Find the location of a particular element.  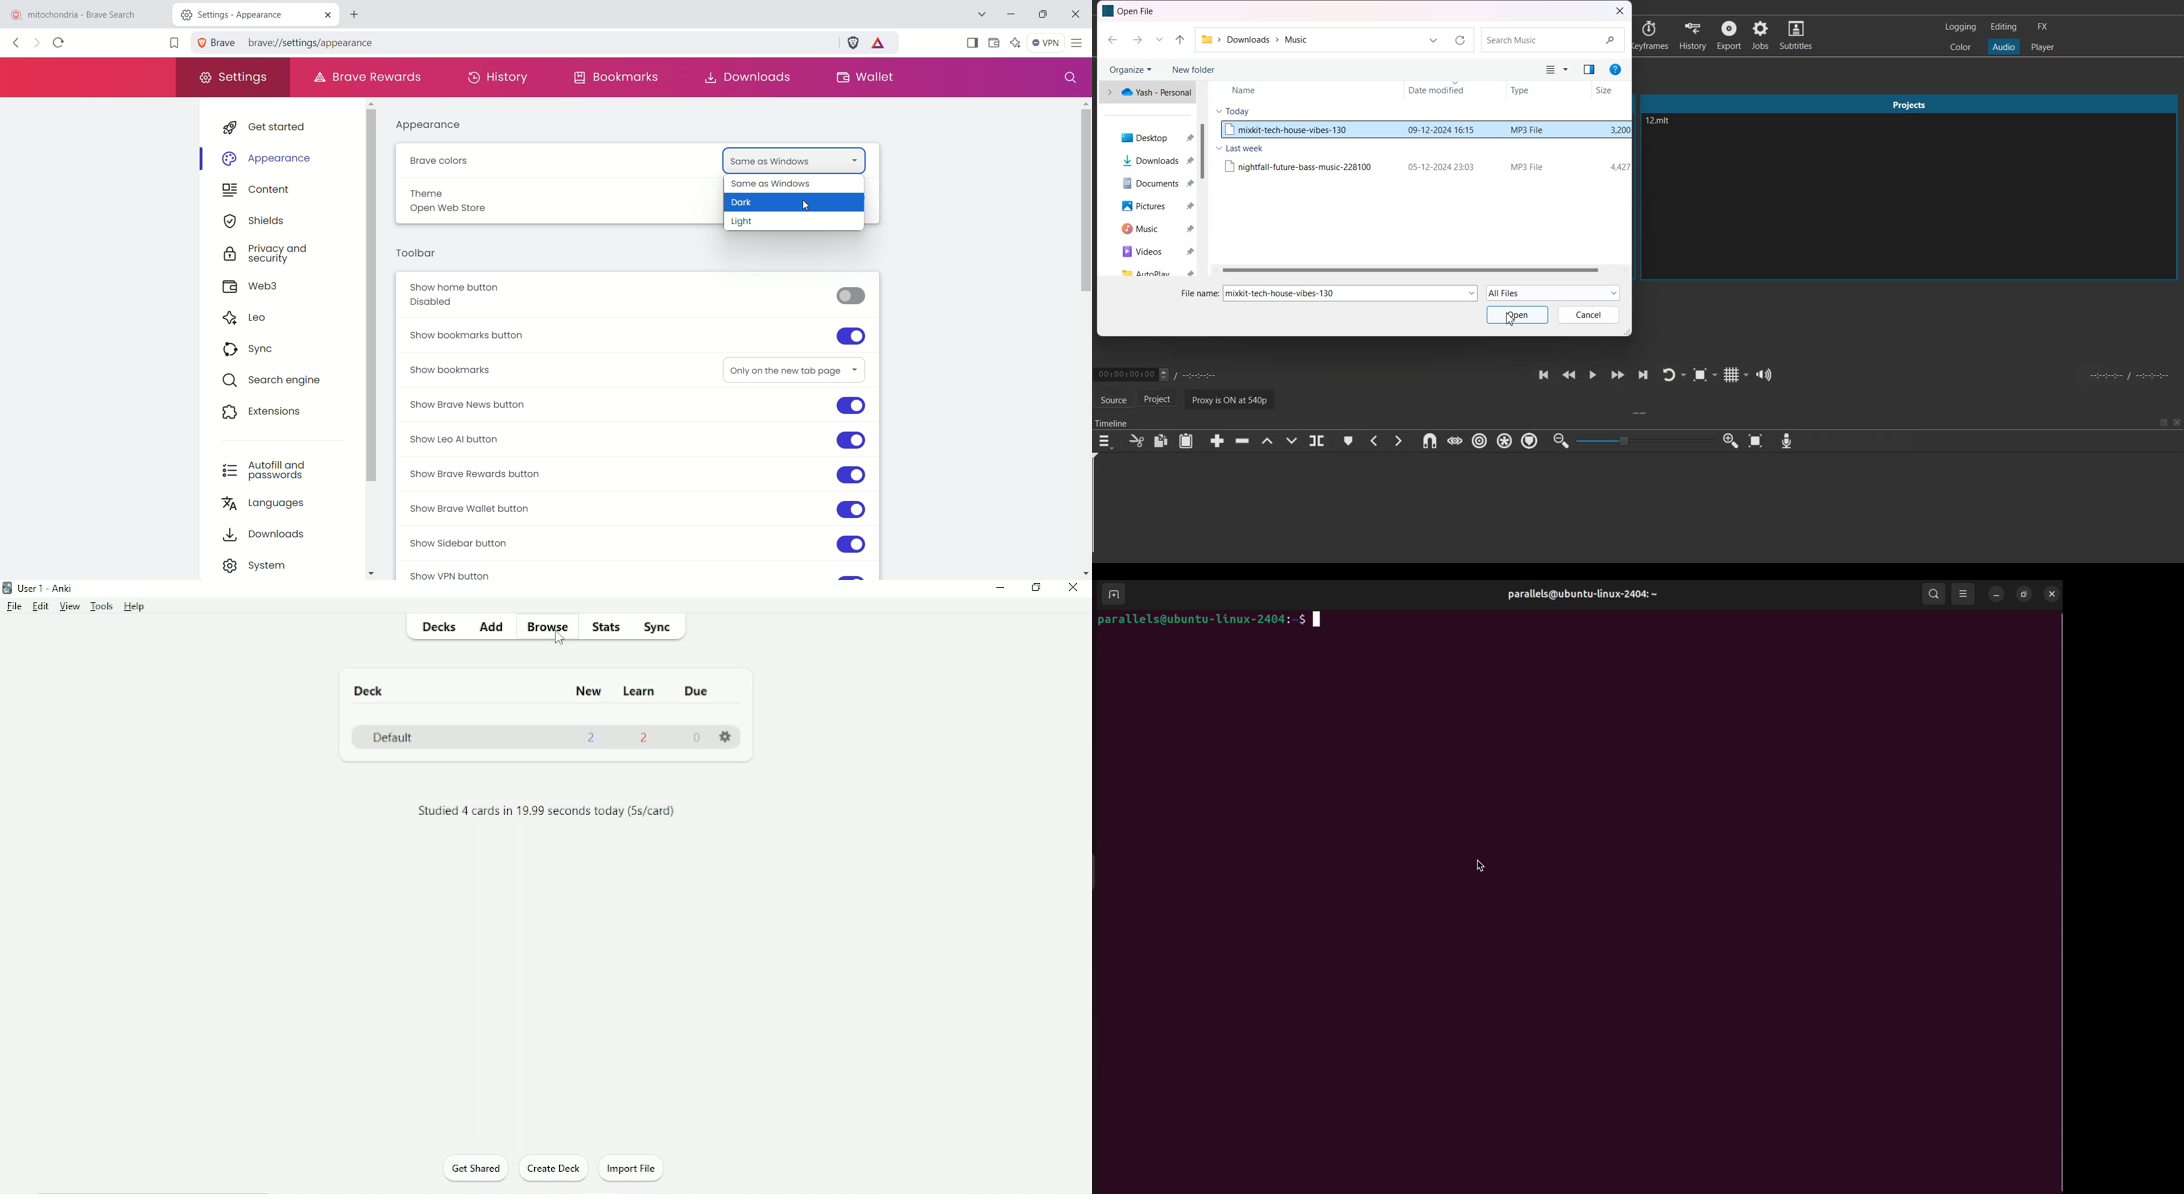

User 1 - Anki is located at coordinates (49, 589).